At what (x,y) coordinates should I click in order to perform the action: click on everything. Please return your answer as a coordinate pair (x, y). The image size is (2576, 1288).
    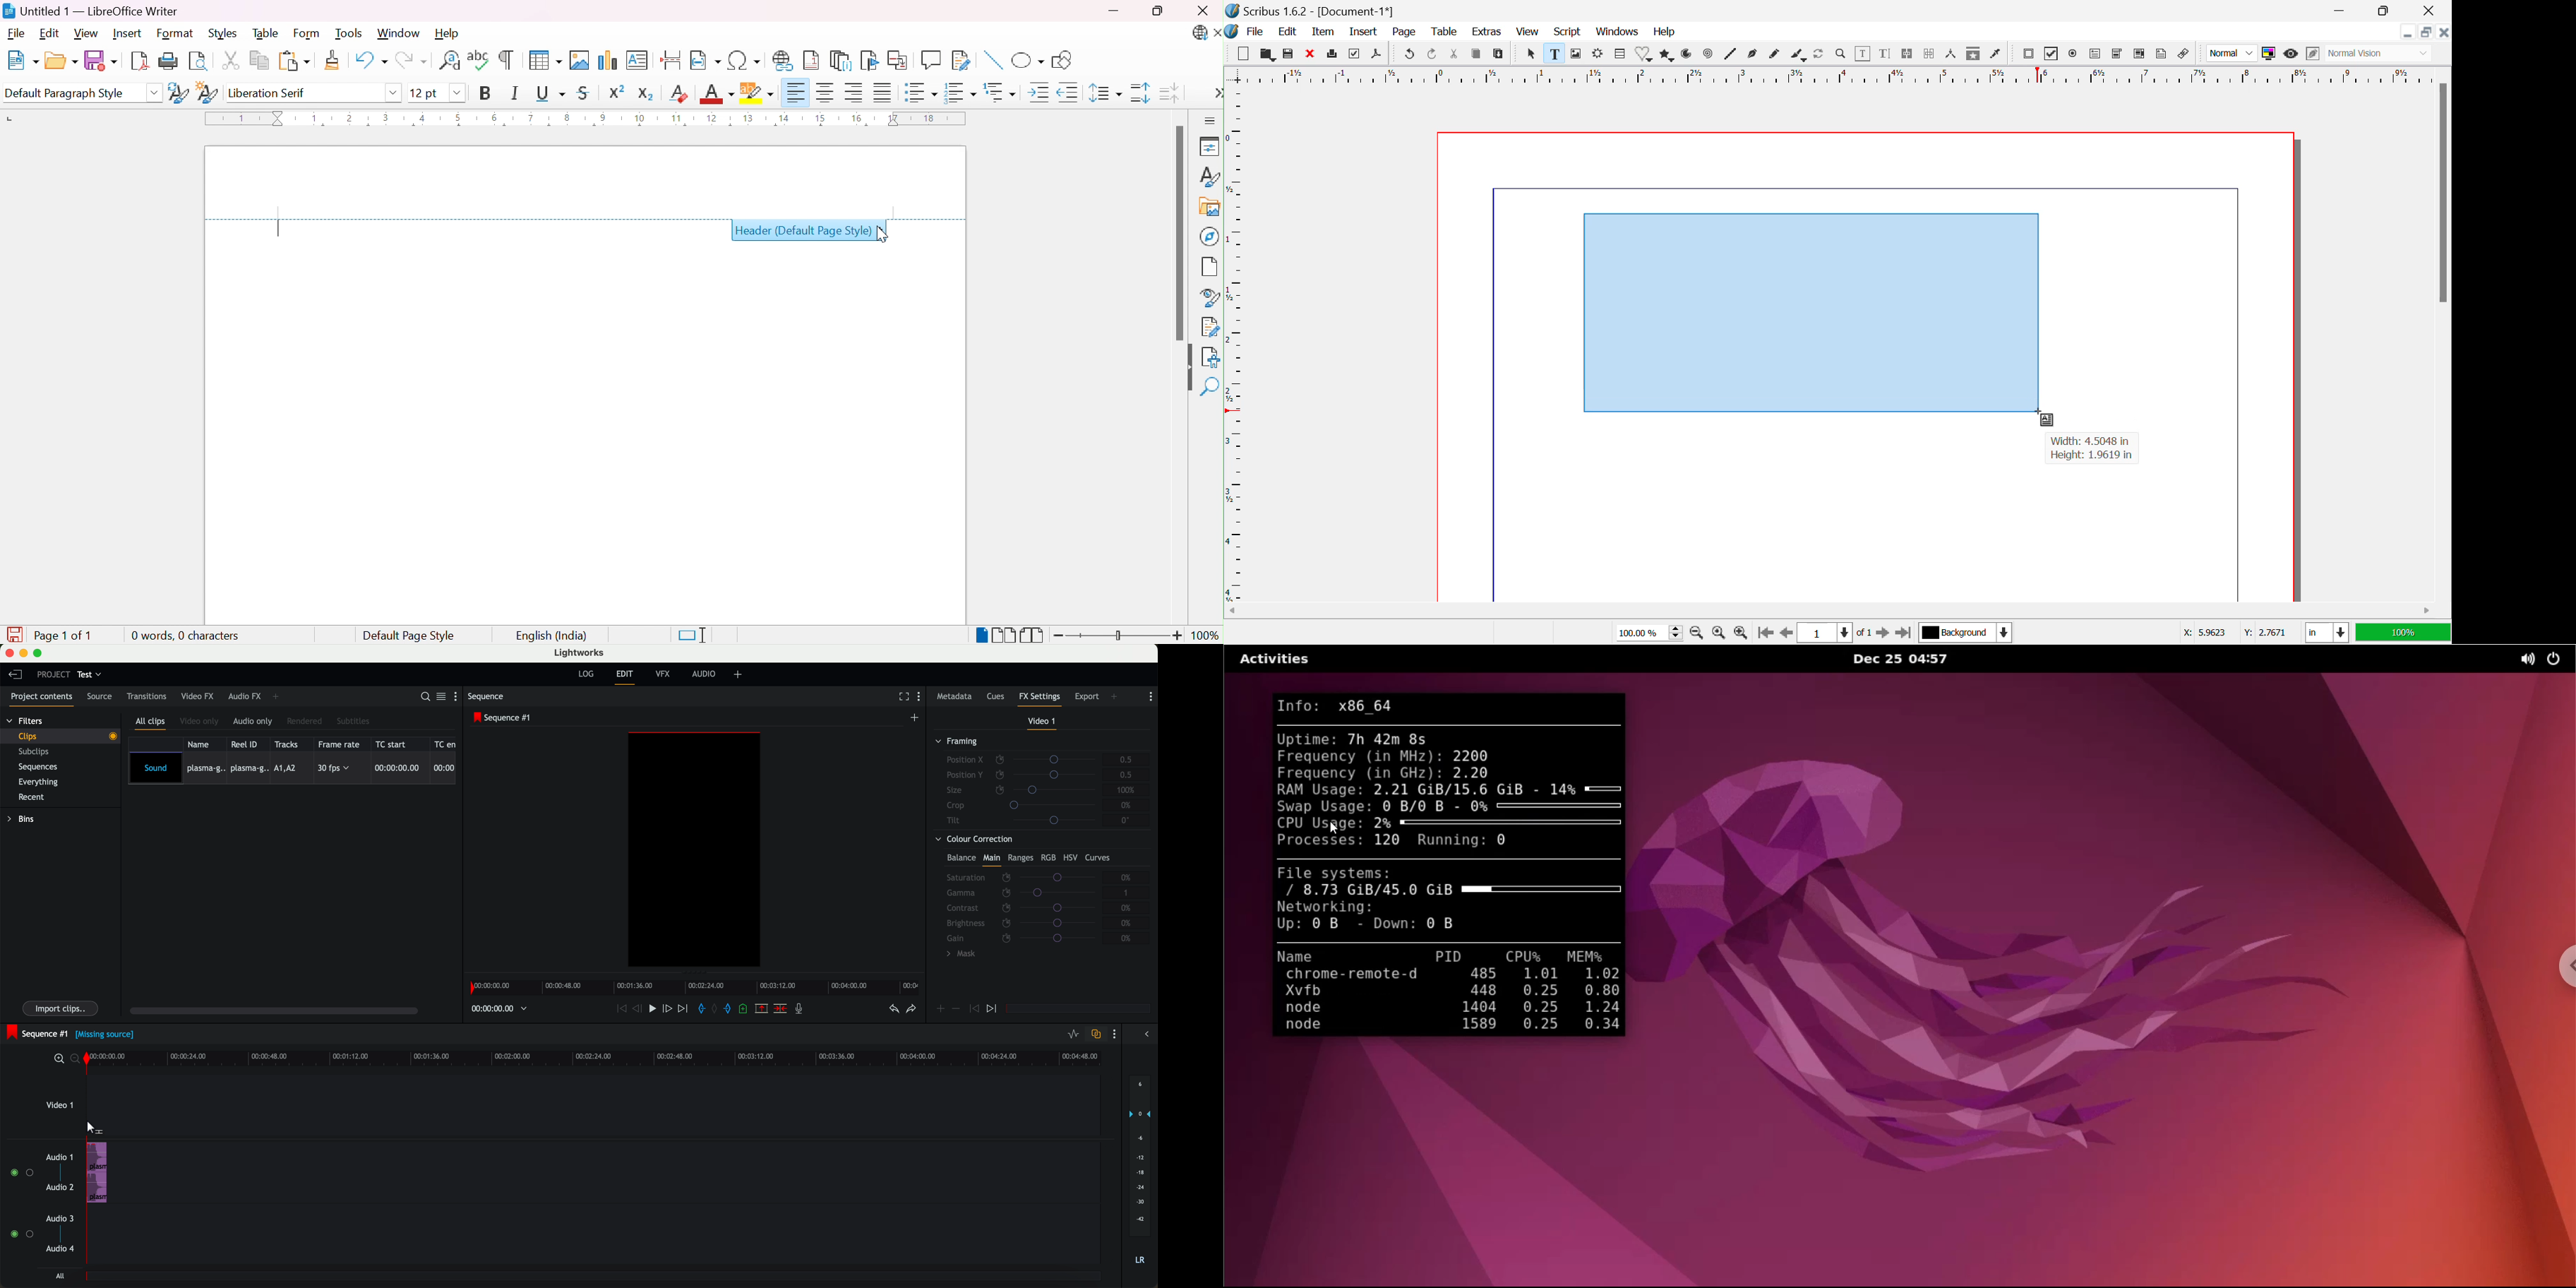
    Looking at the image, I should click on (43, 781).